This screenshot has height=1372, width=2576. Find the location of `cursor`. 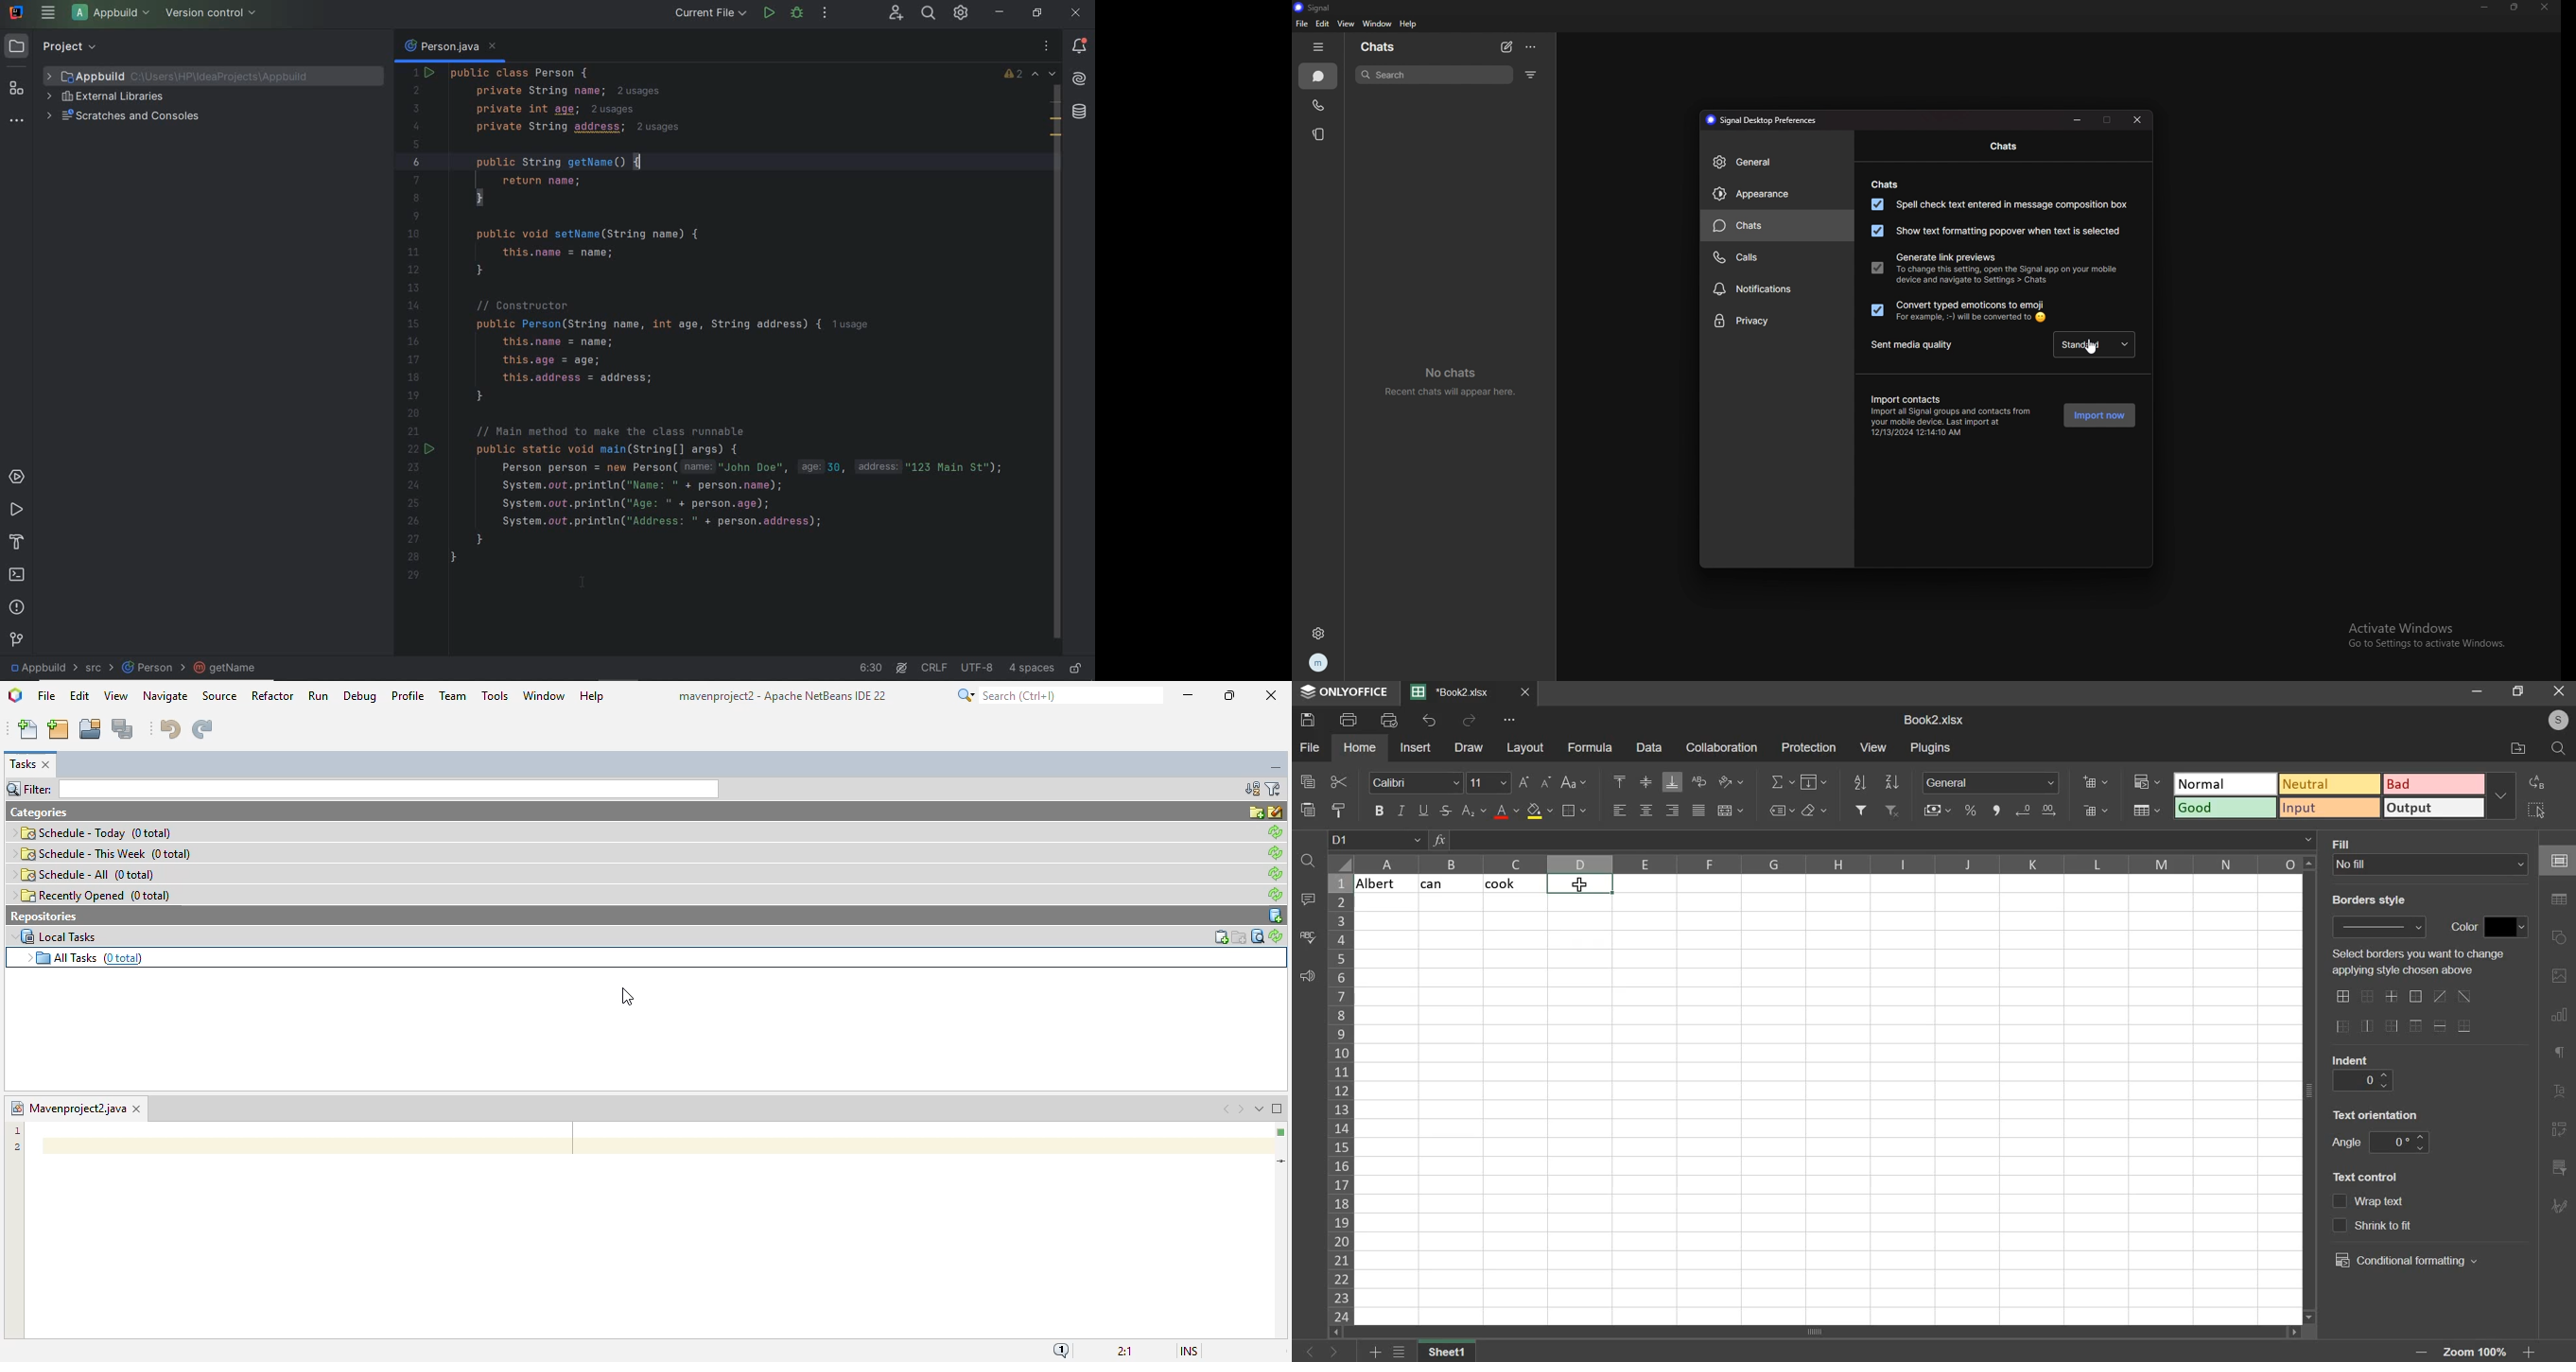

cursor is located at coordinates (627, 996).